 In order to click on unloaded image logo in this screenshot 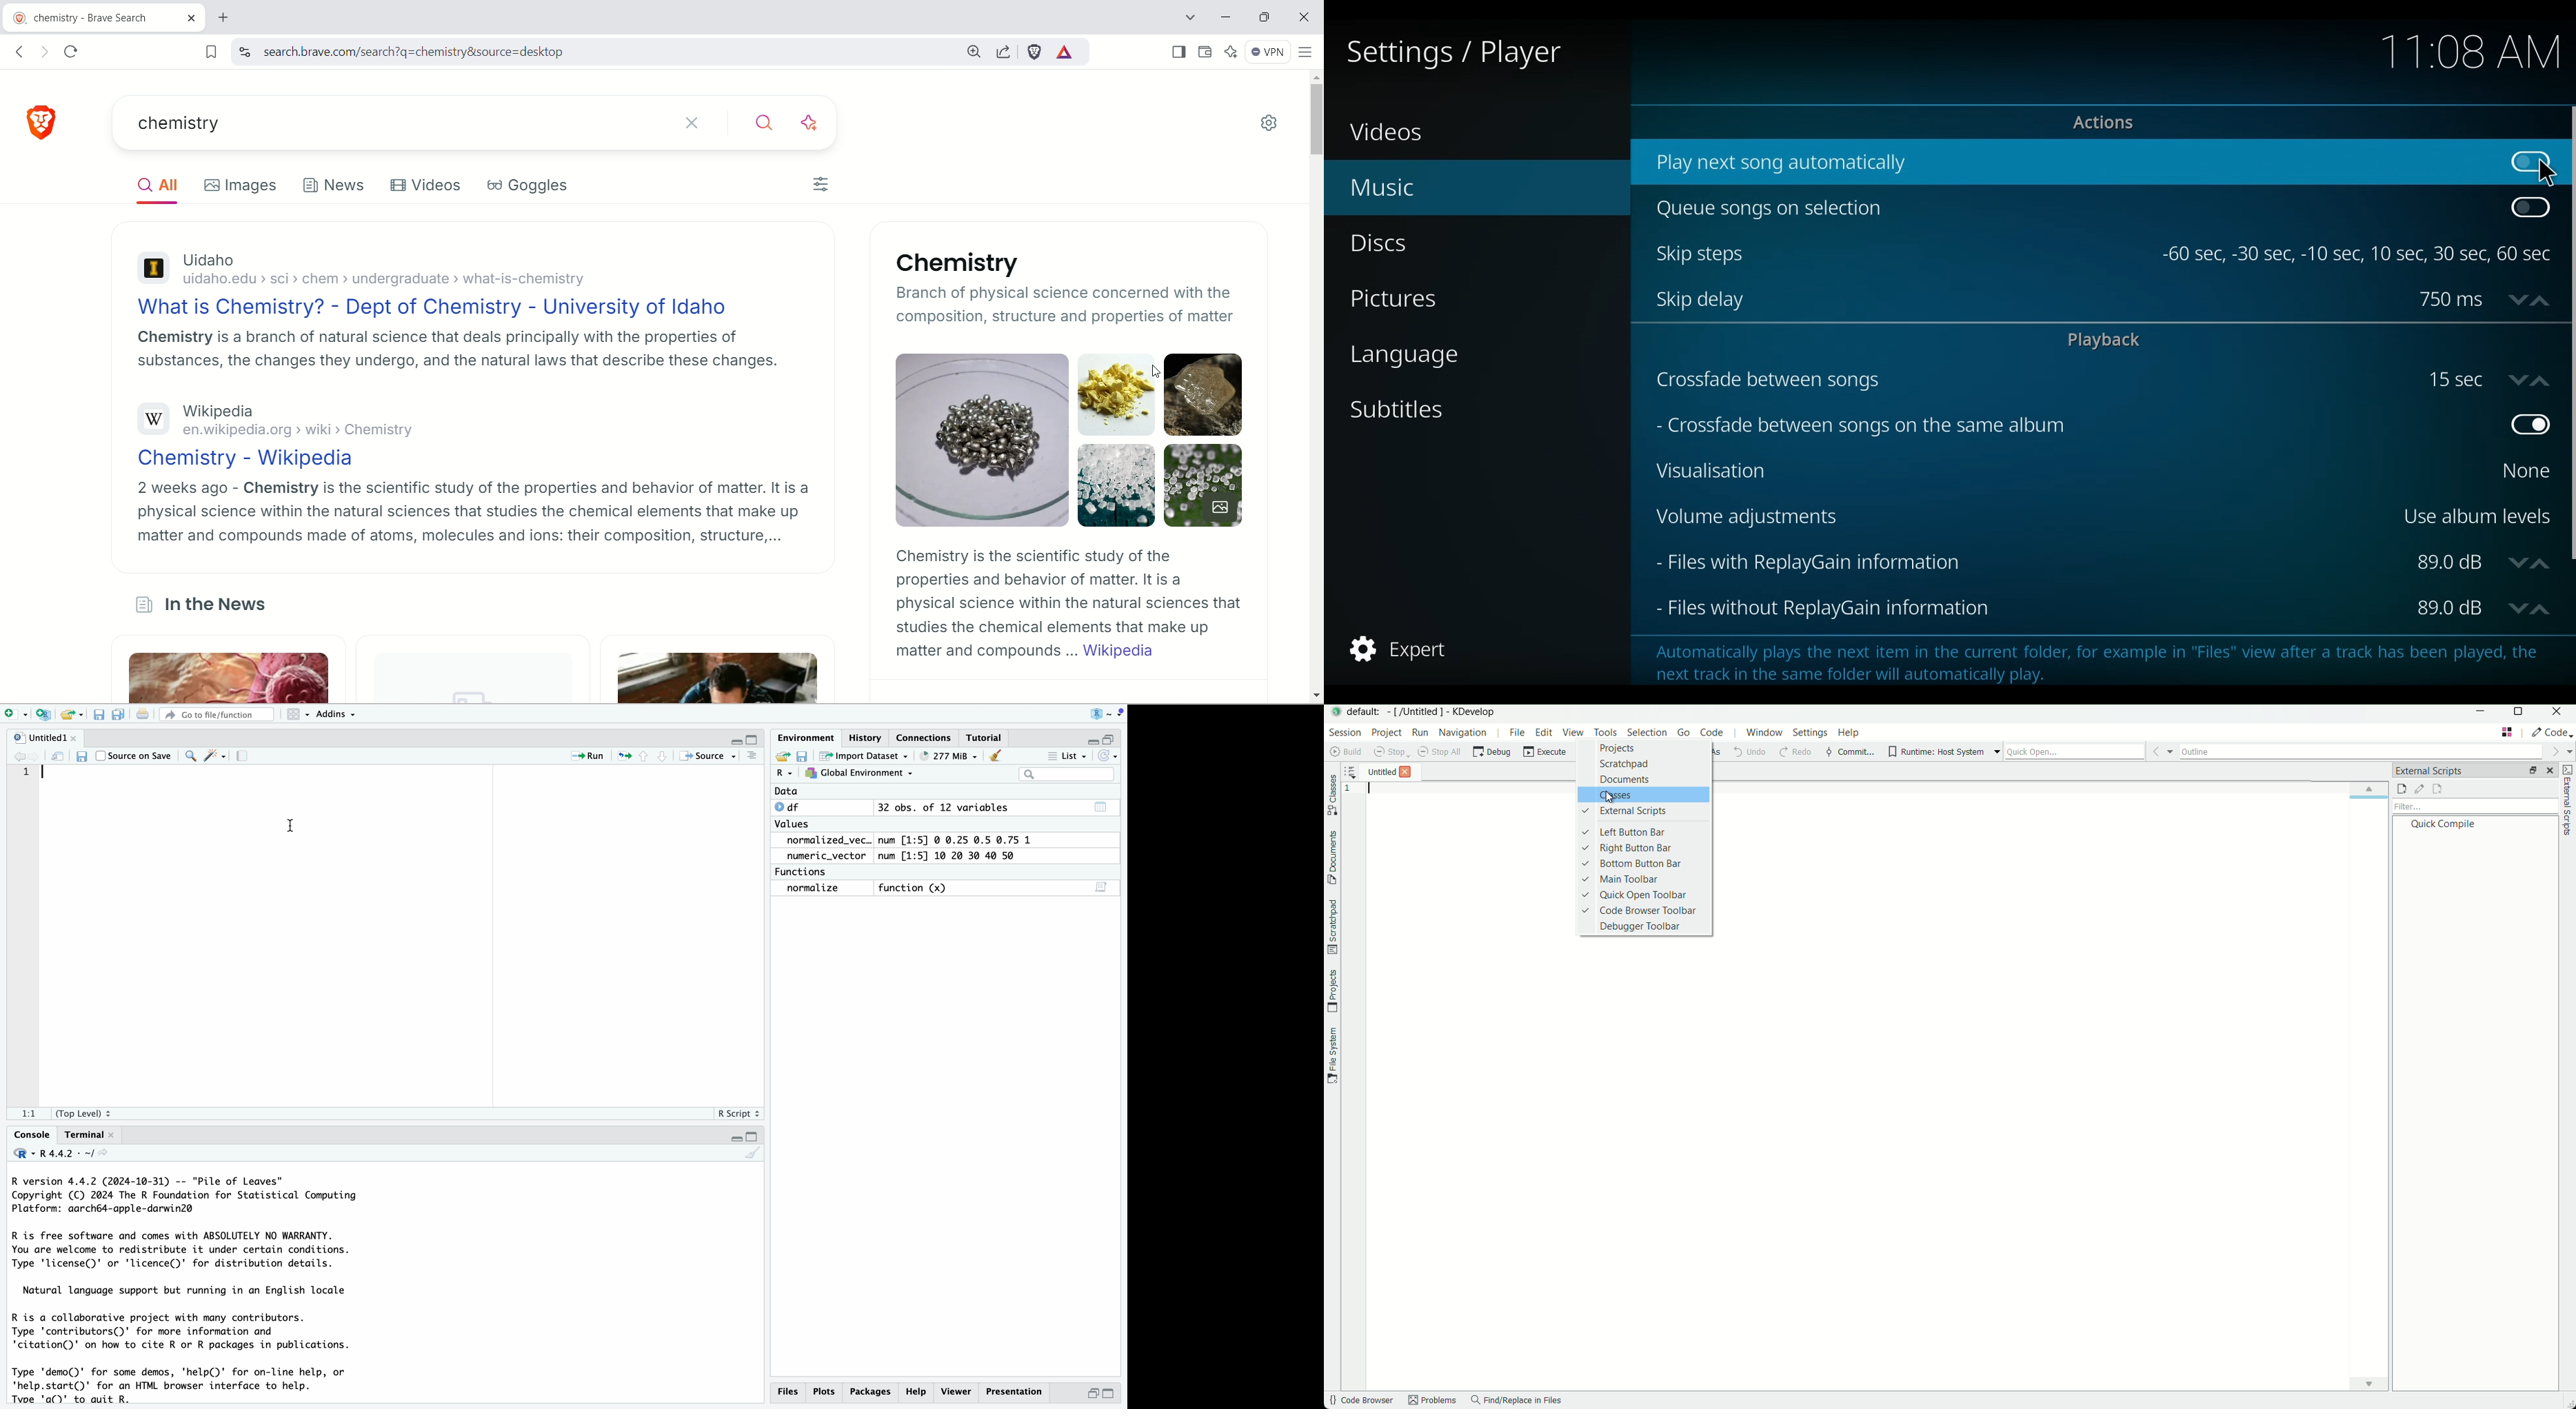, I will do `click(478, 694)`.